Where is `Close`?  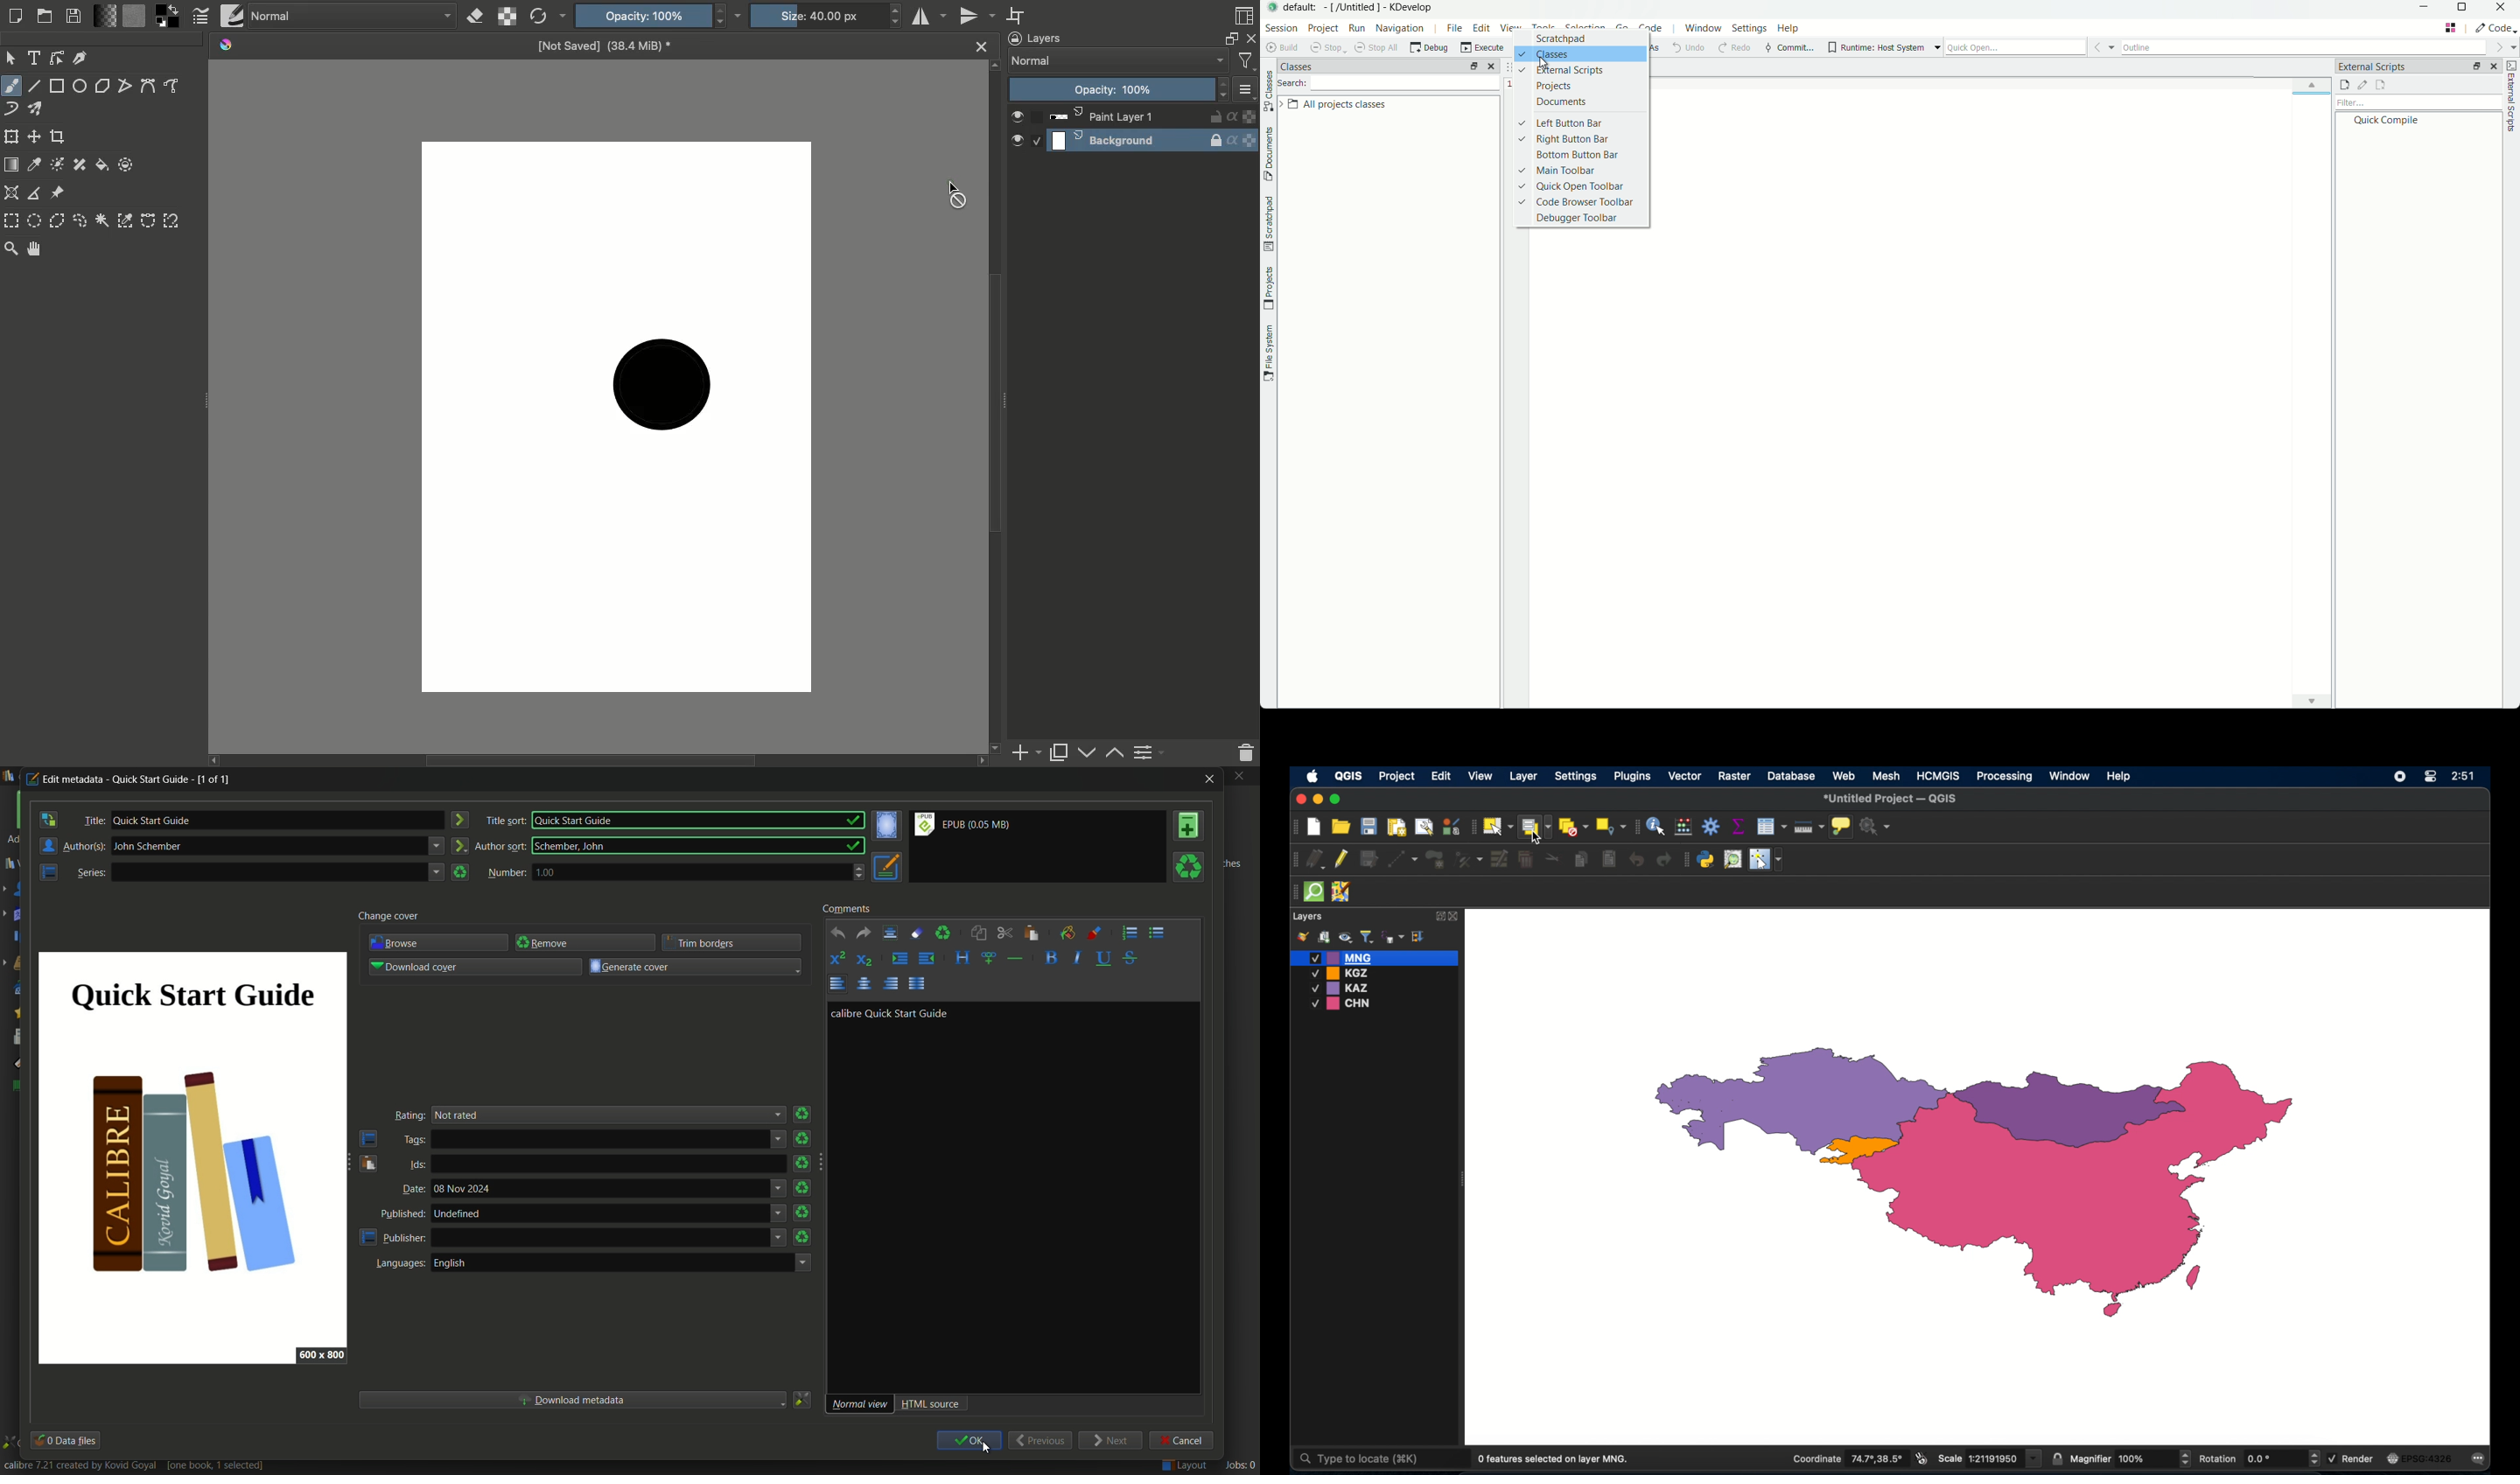 Close is located at coordinates (1251, 42).